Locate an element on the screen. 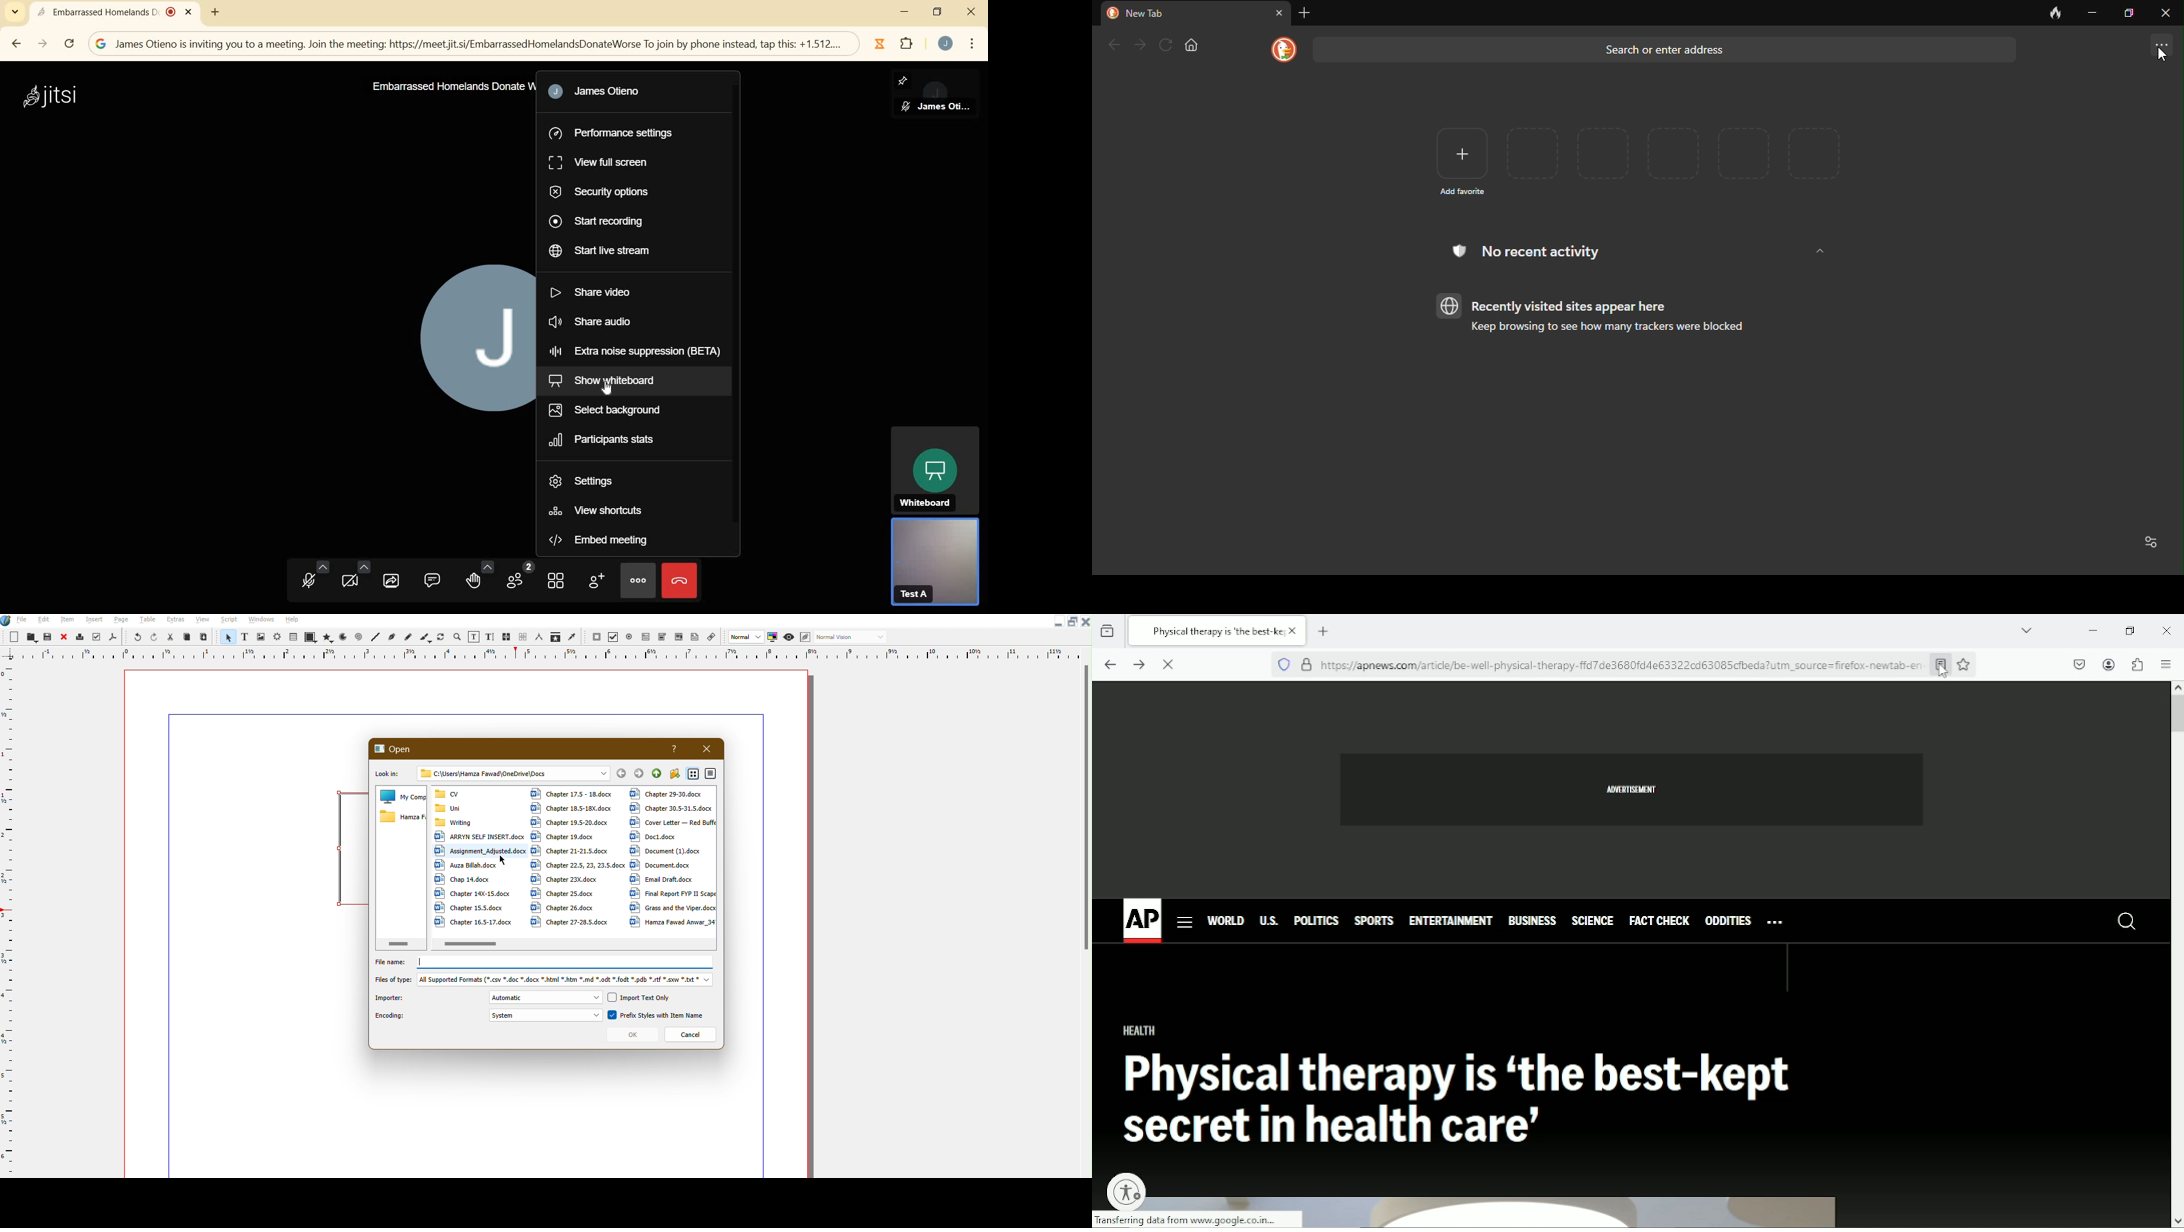 The width and height of the screenshot is (2184, 1232). close is located at coordinates (2165, 12).